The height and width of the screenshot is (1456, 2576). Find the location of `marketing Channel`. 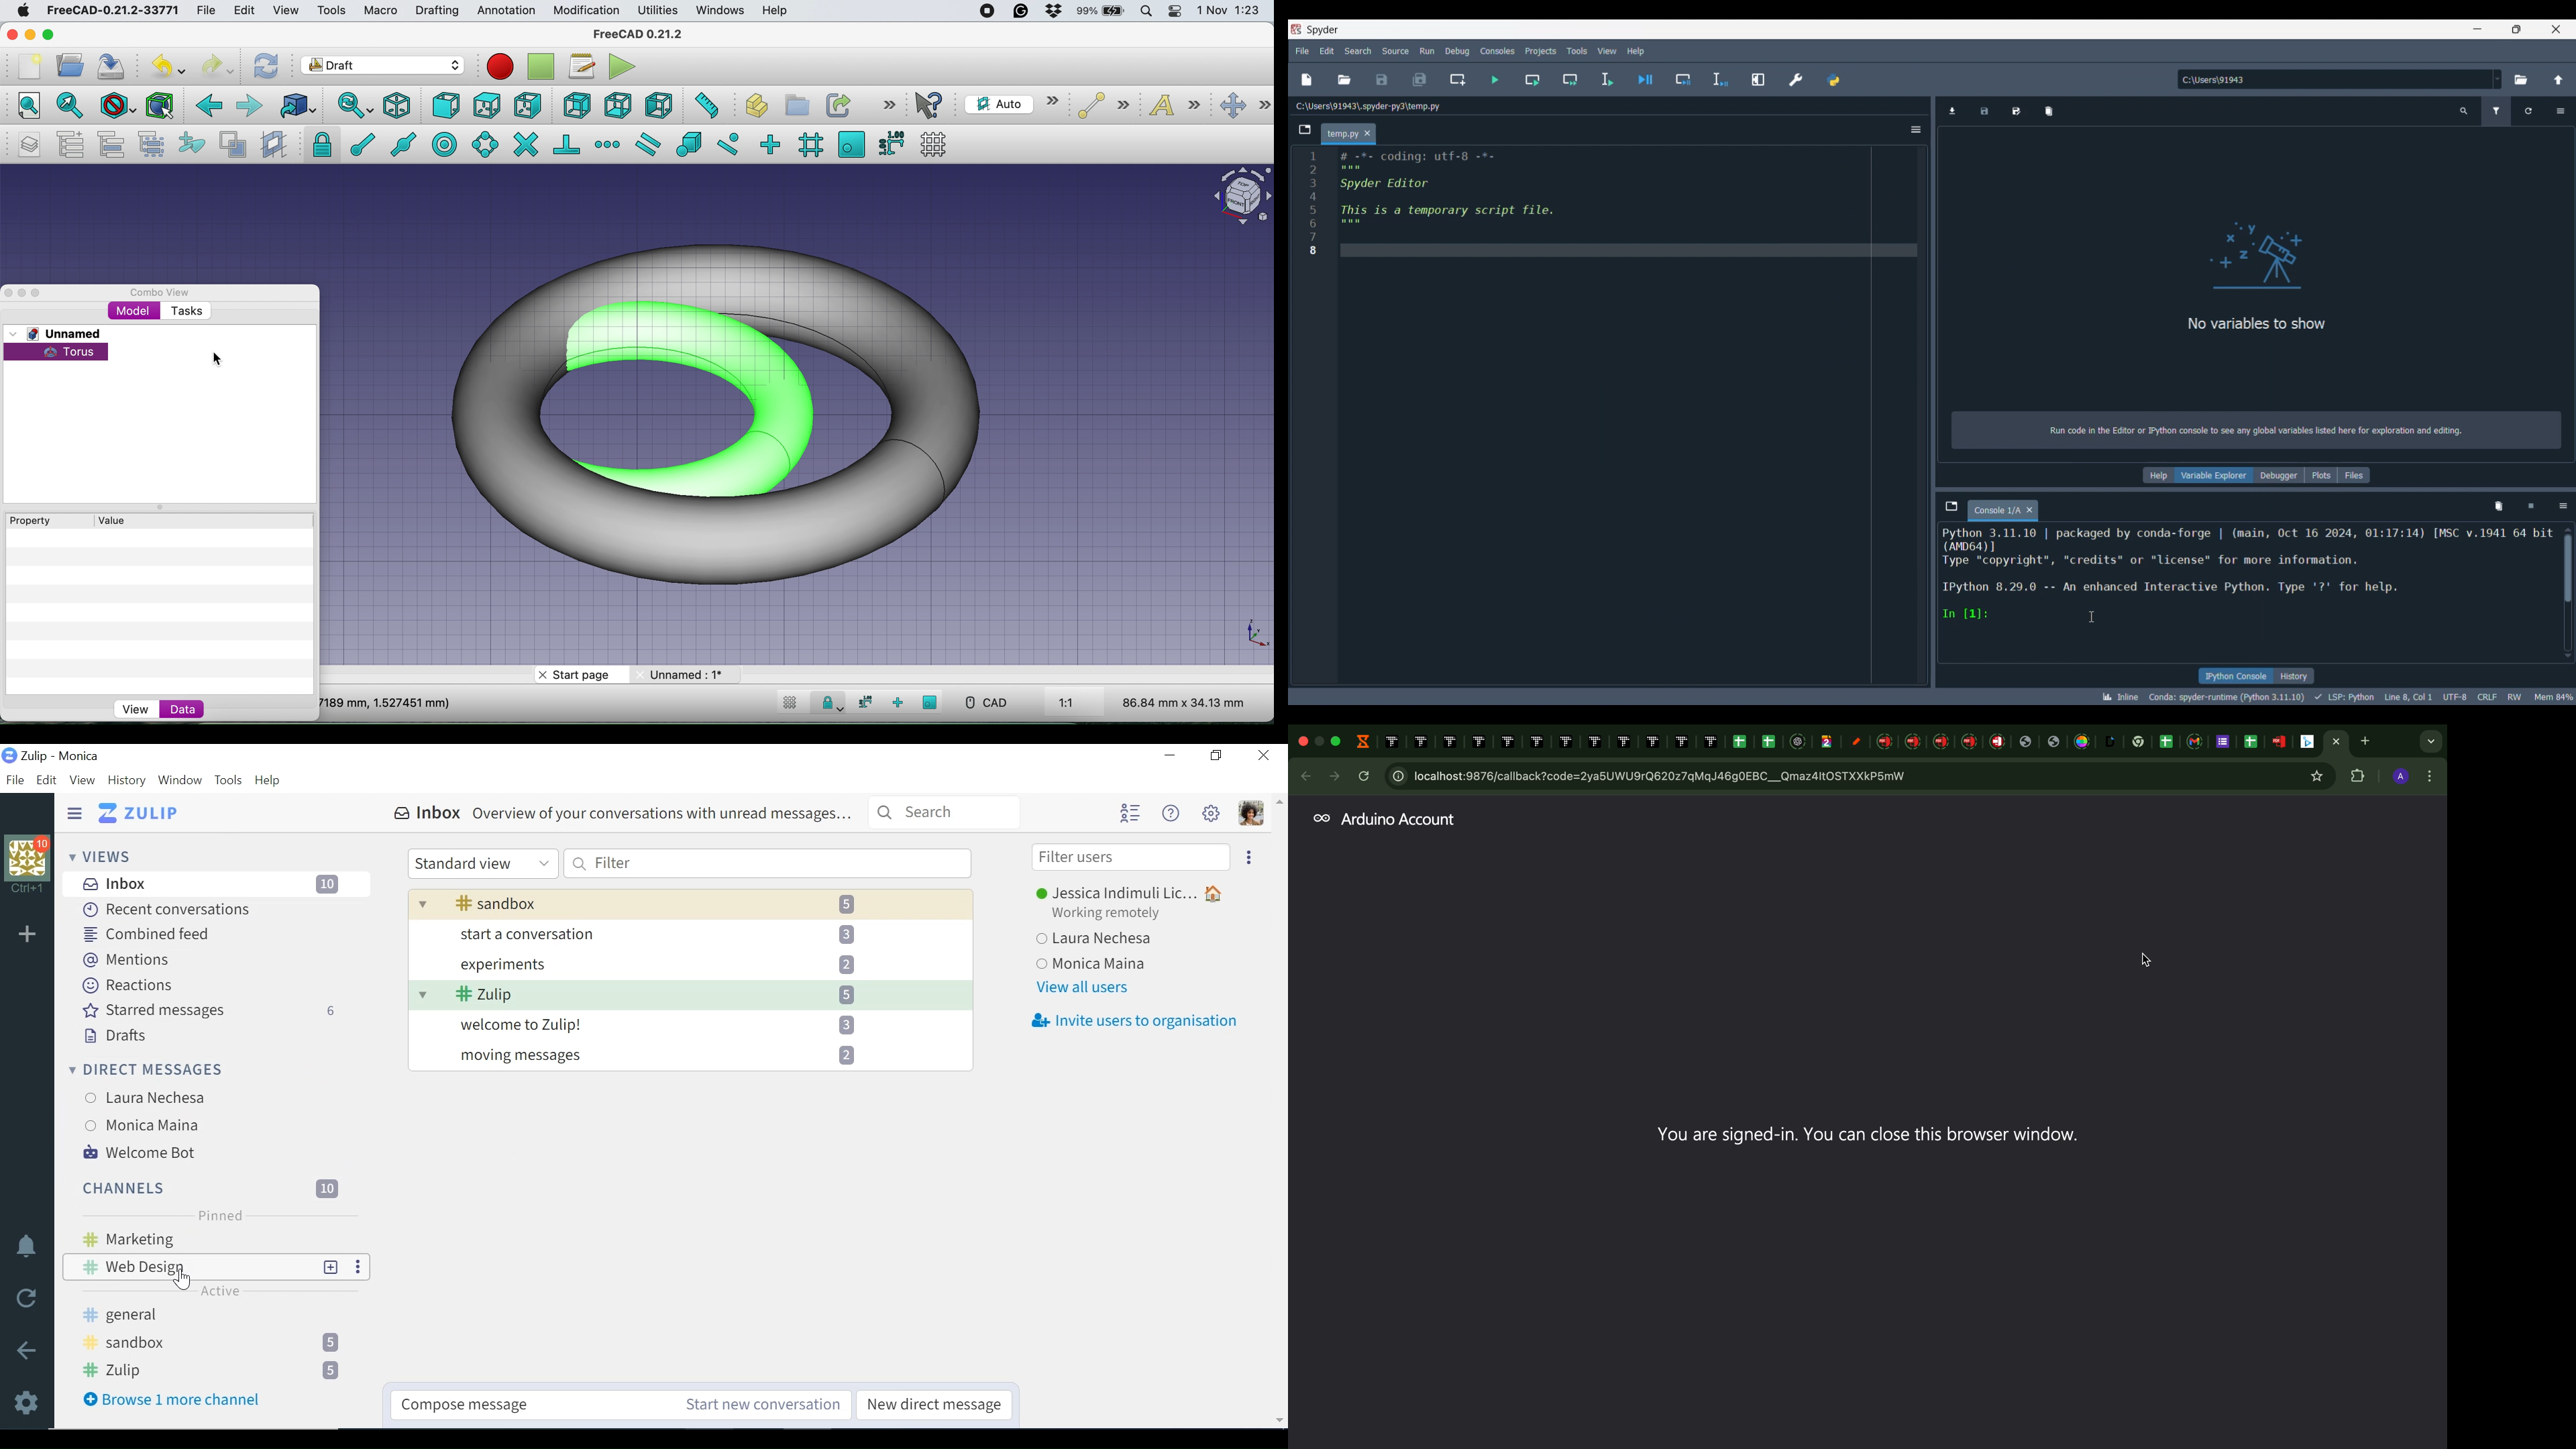

marketing Channel is located at coordinates (223, 1240).